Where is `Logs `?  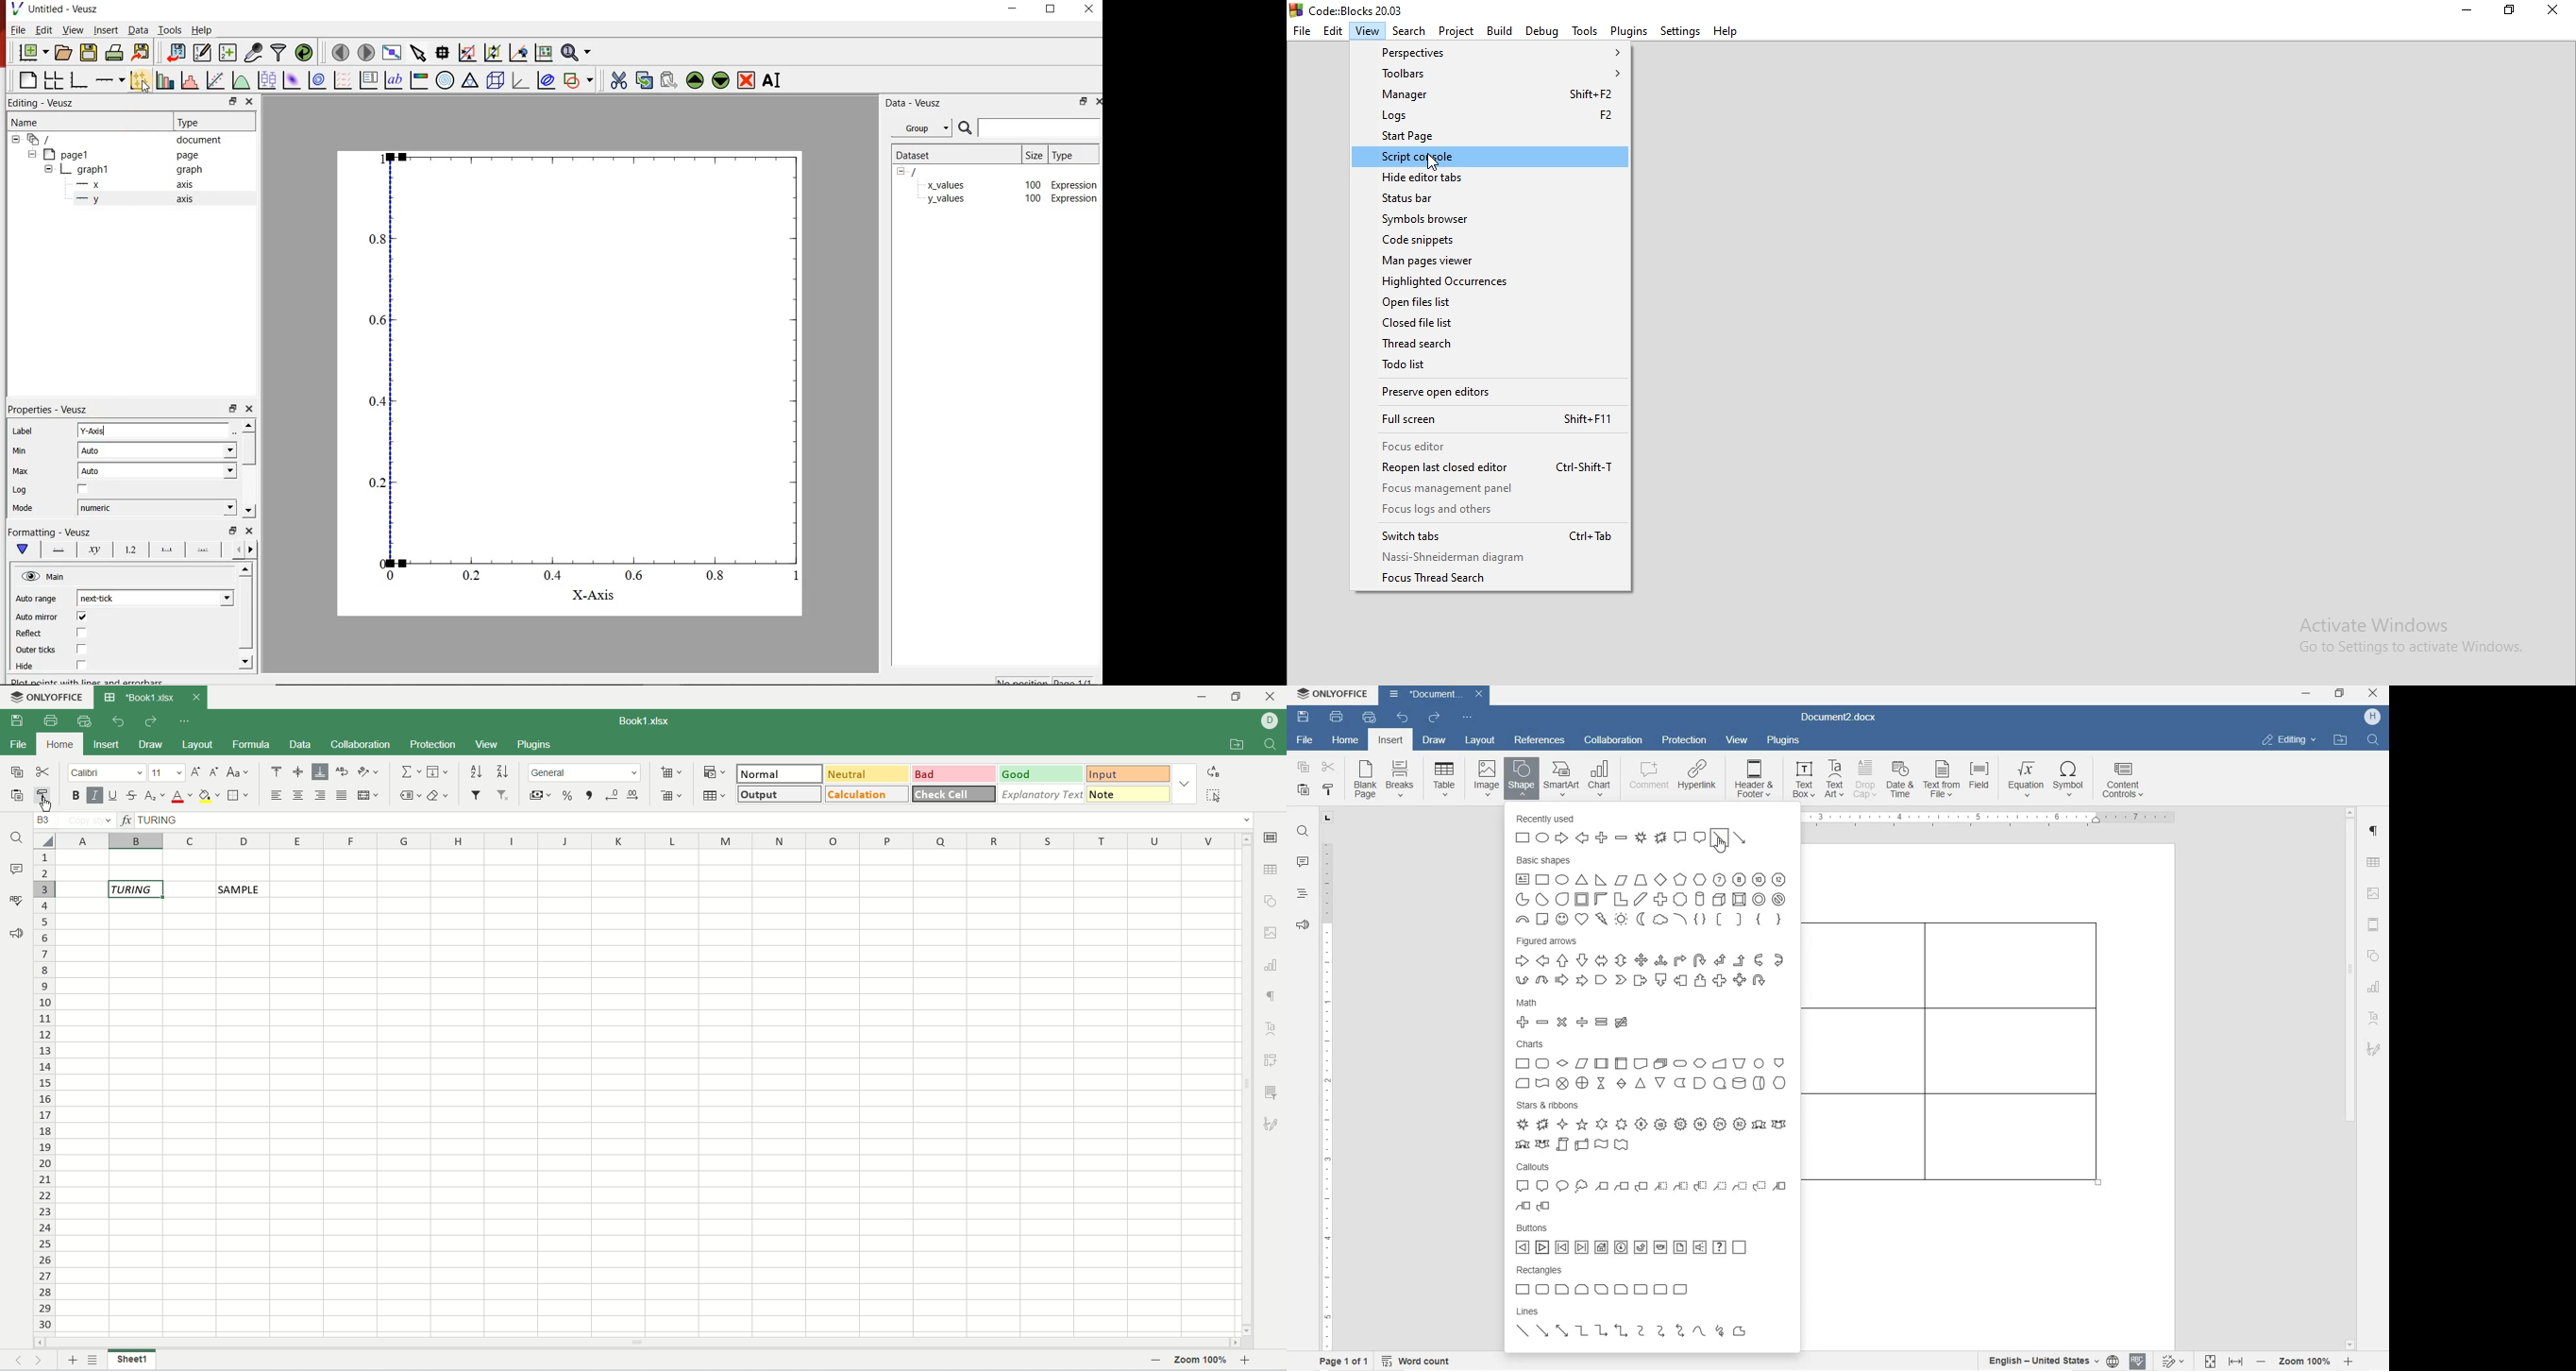
Logs  is located at coordinates (1490, 114).